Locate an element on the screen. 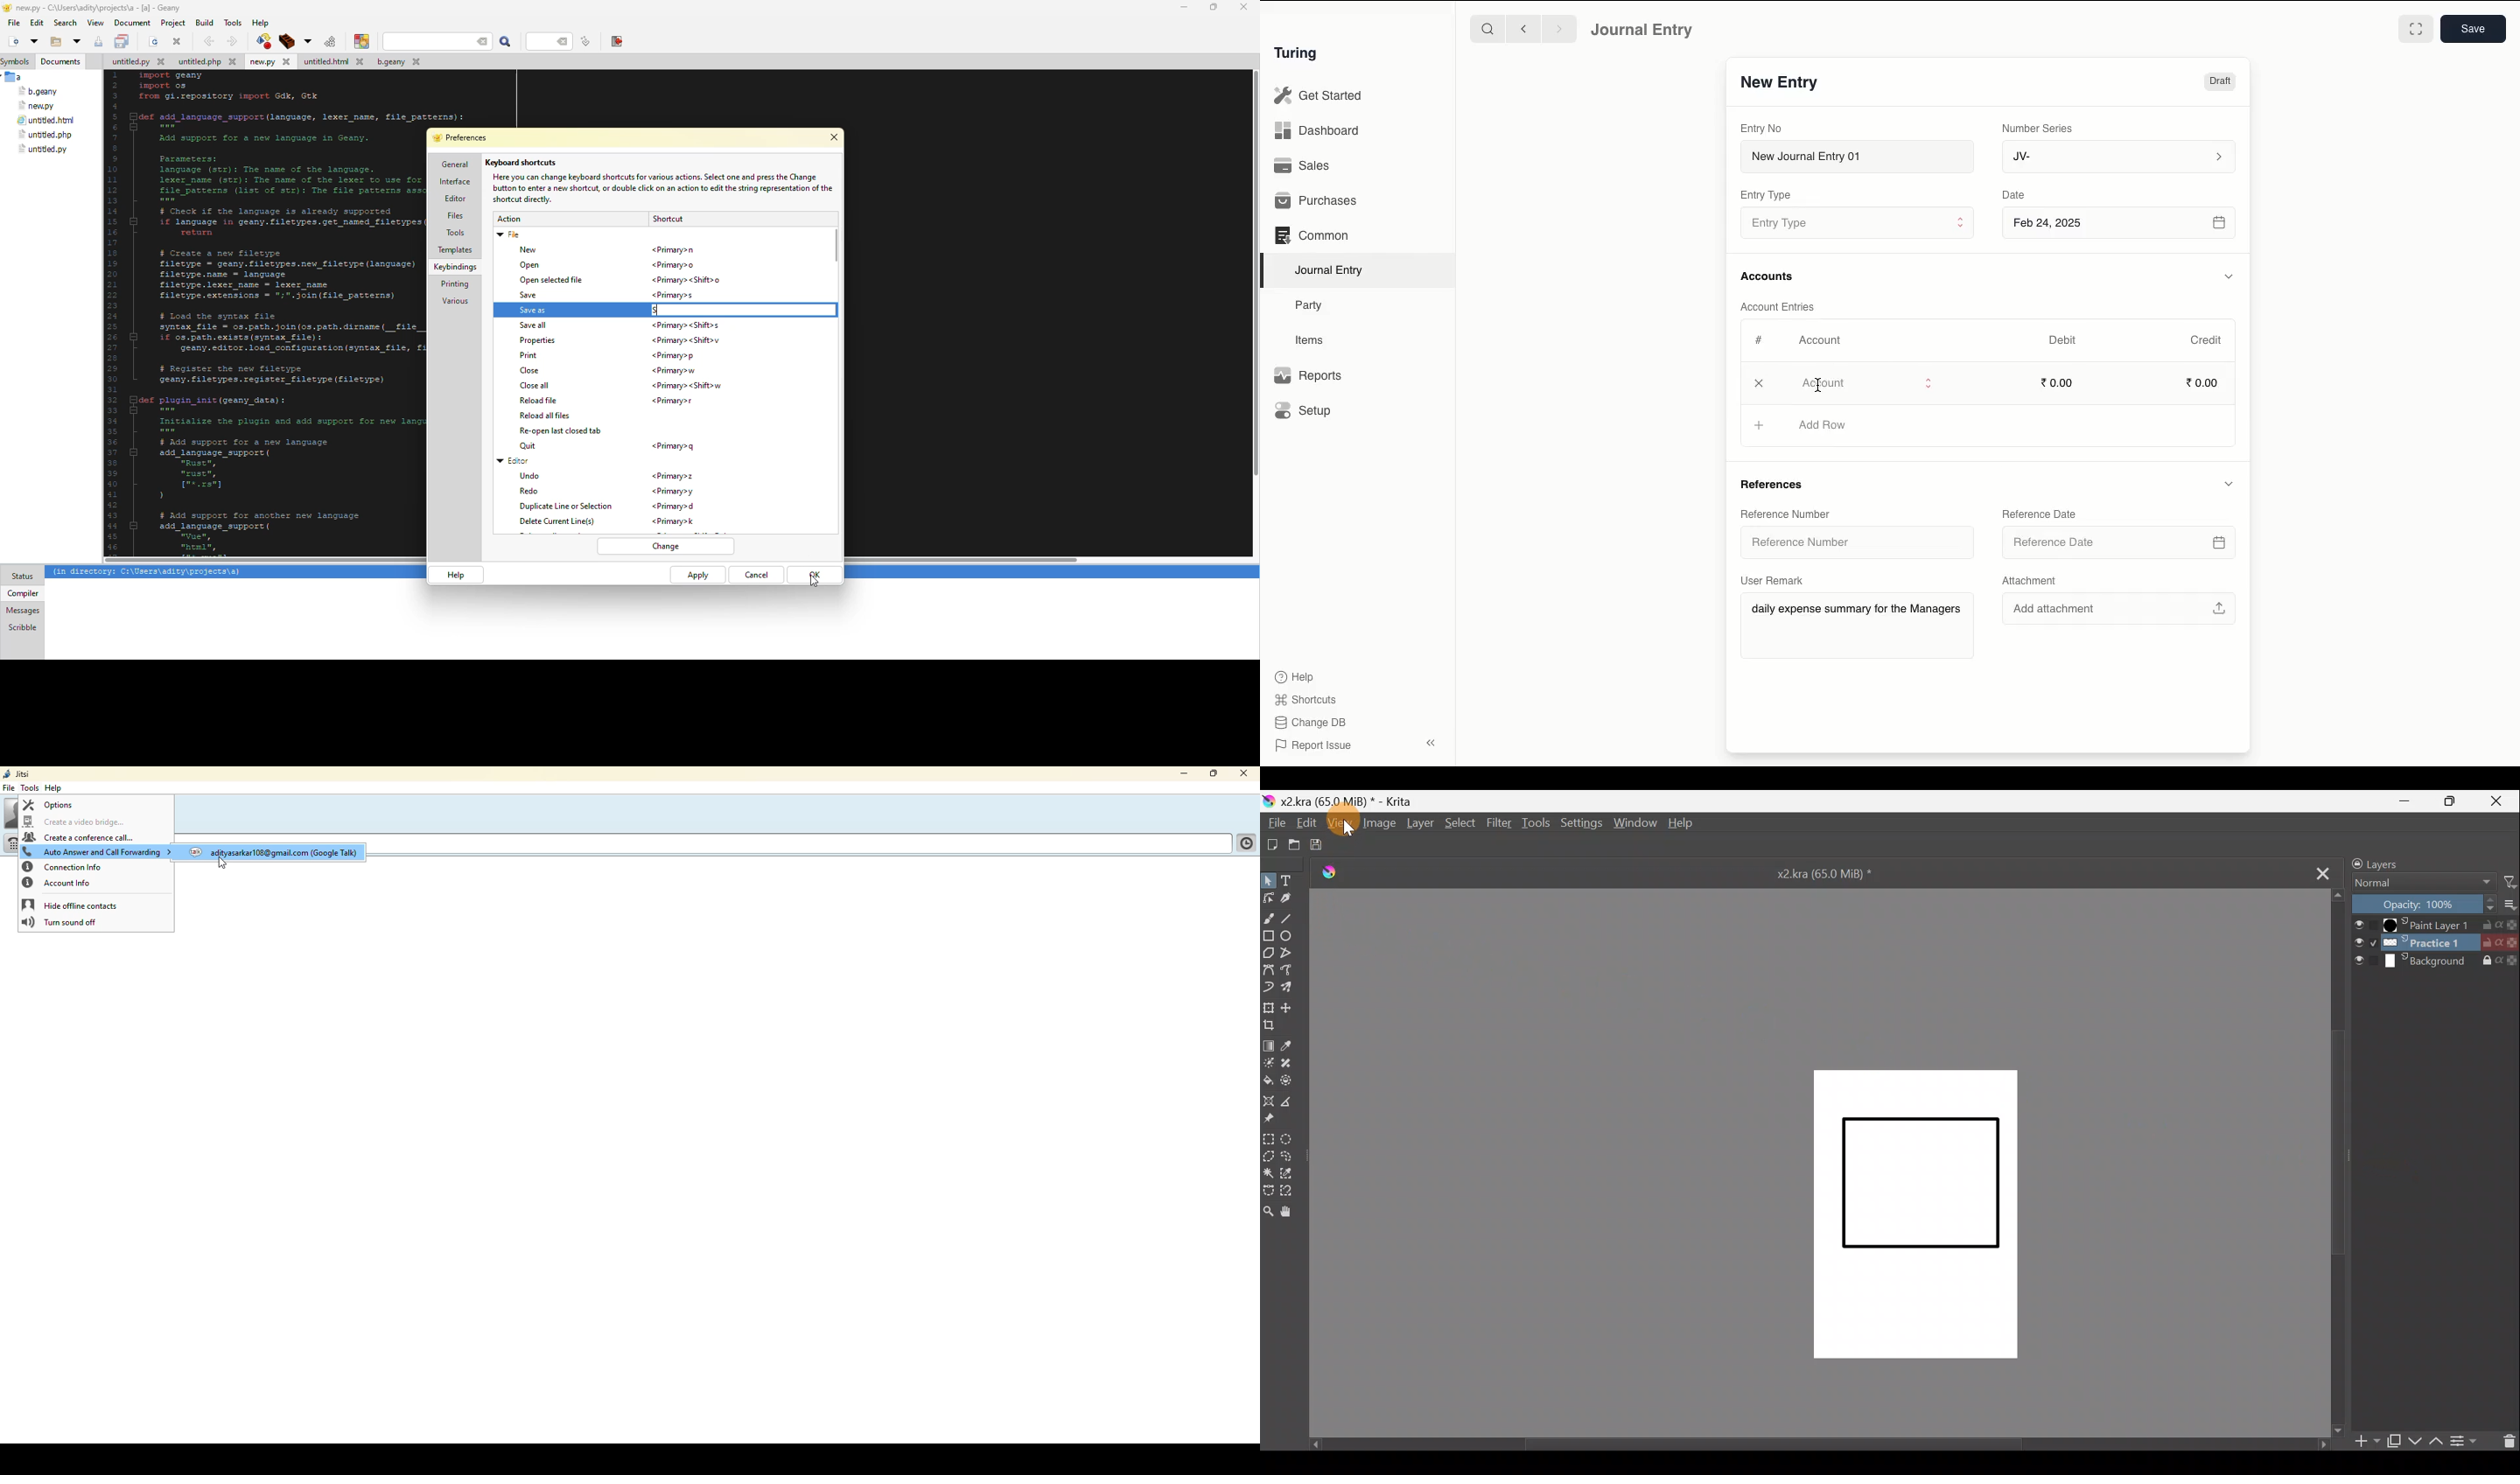  Report Issue is located at coordinates (1315, 746).